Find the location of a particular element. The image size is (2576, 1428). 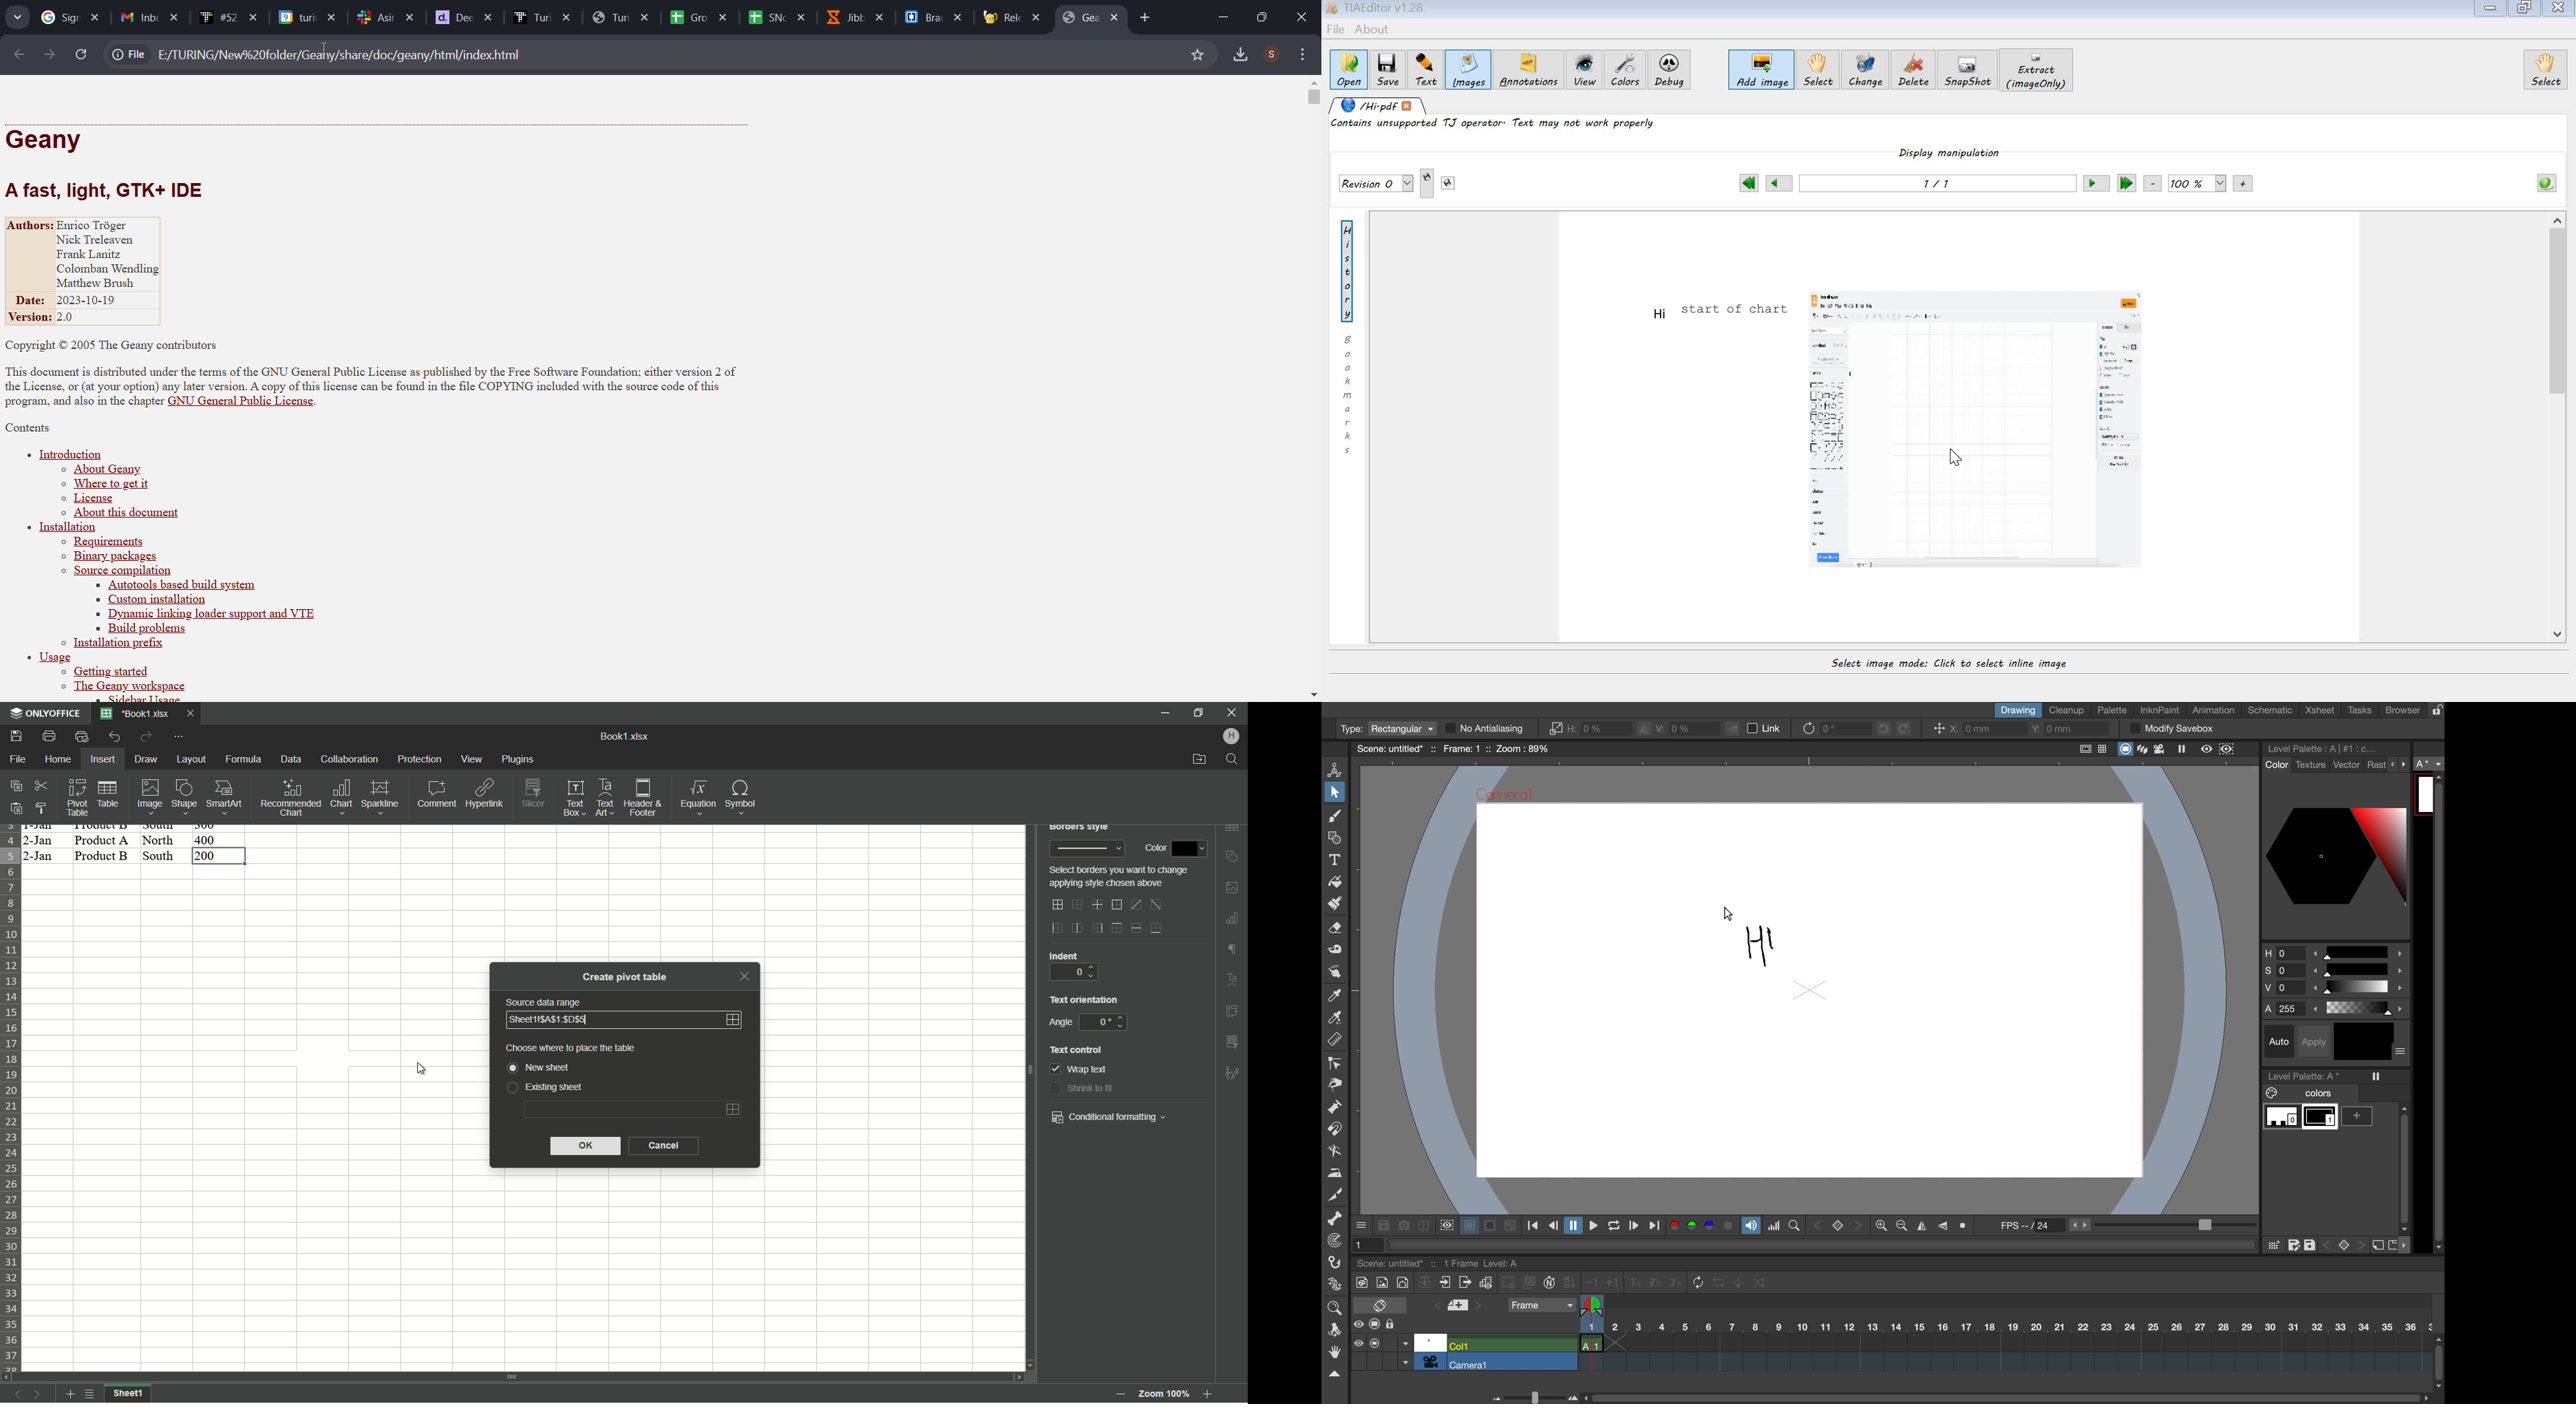

Cut is located at coordinates (42, 786).